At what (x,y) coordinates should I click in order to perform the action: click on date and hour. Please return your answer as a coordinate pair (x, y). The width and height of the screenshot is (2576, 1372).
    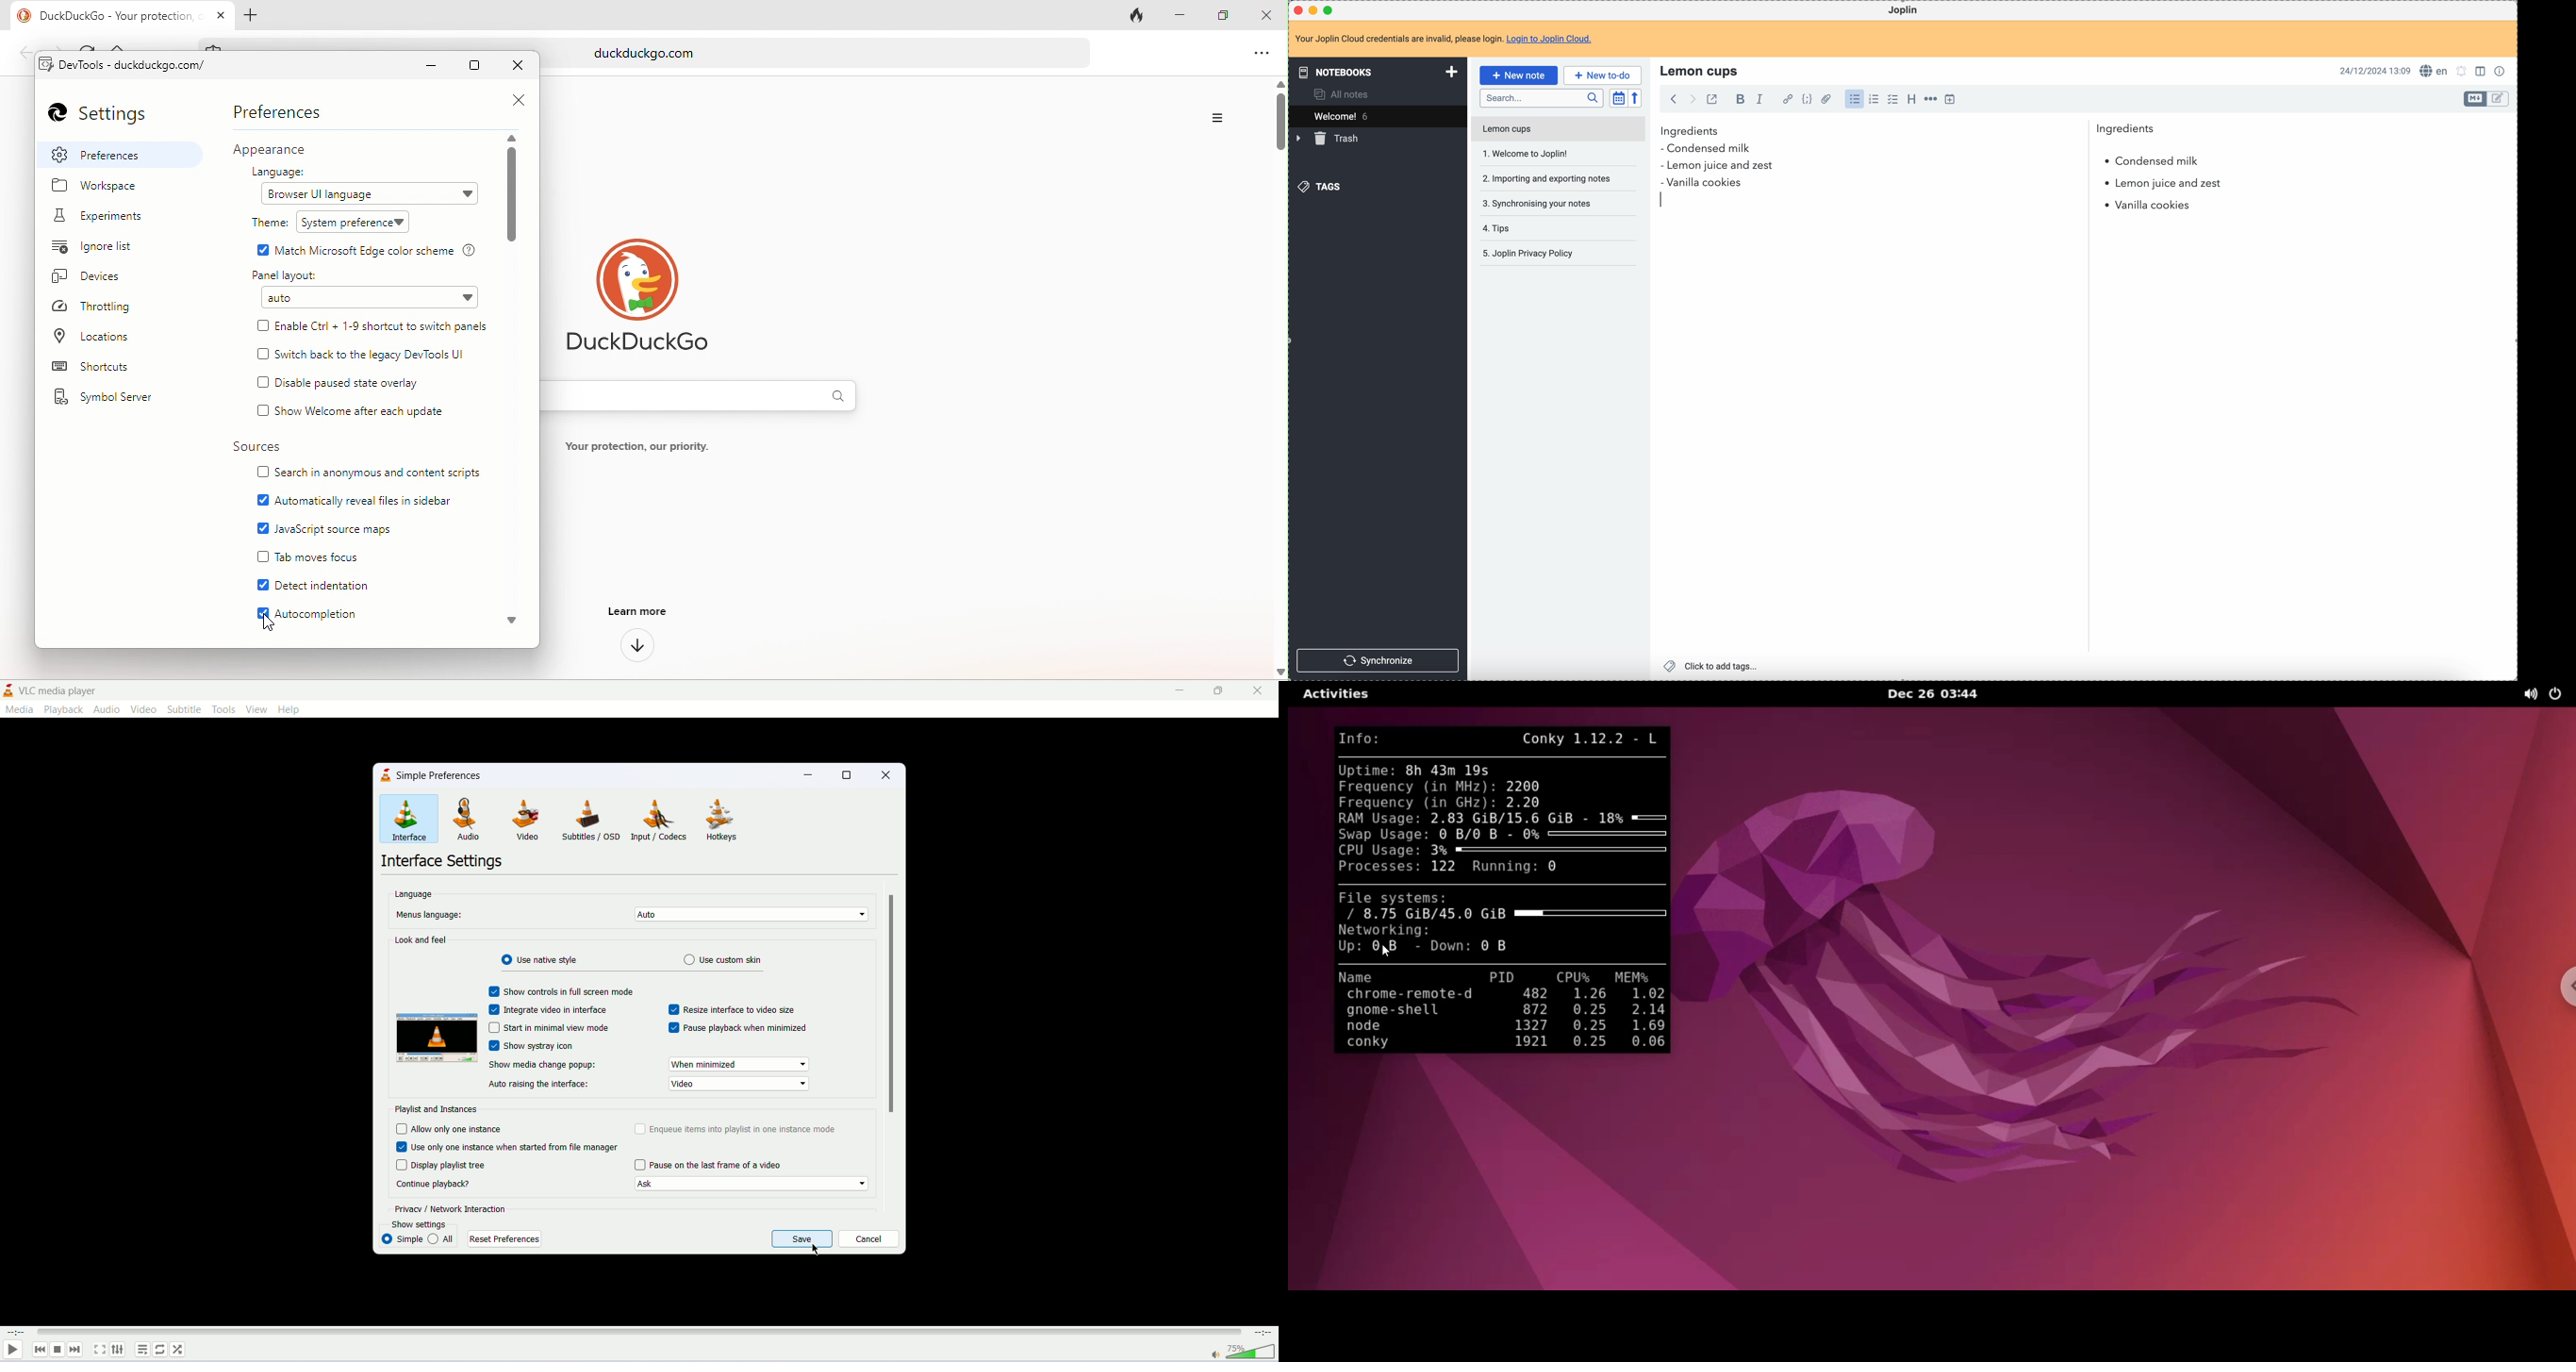
    Looking at the image, I should click on (2376, 70).